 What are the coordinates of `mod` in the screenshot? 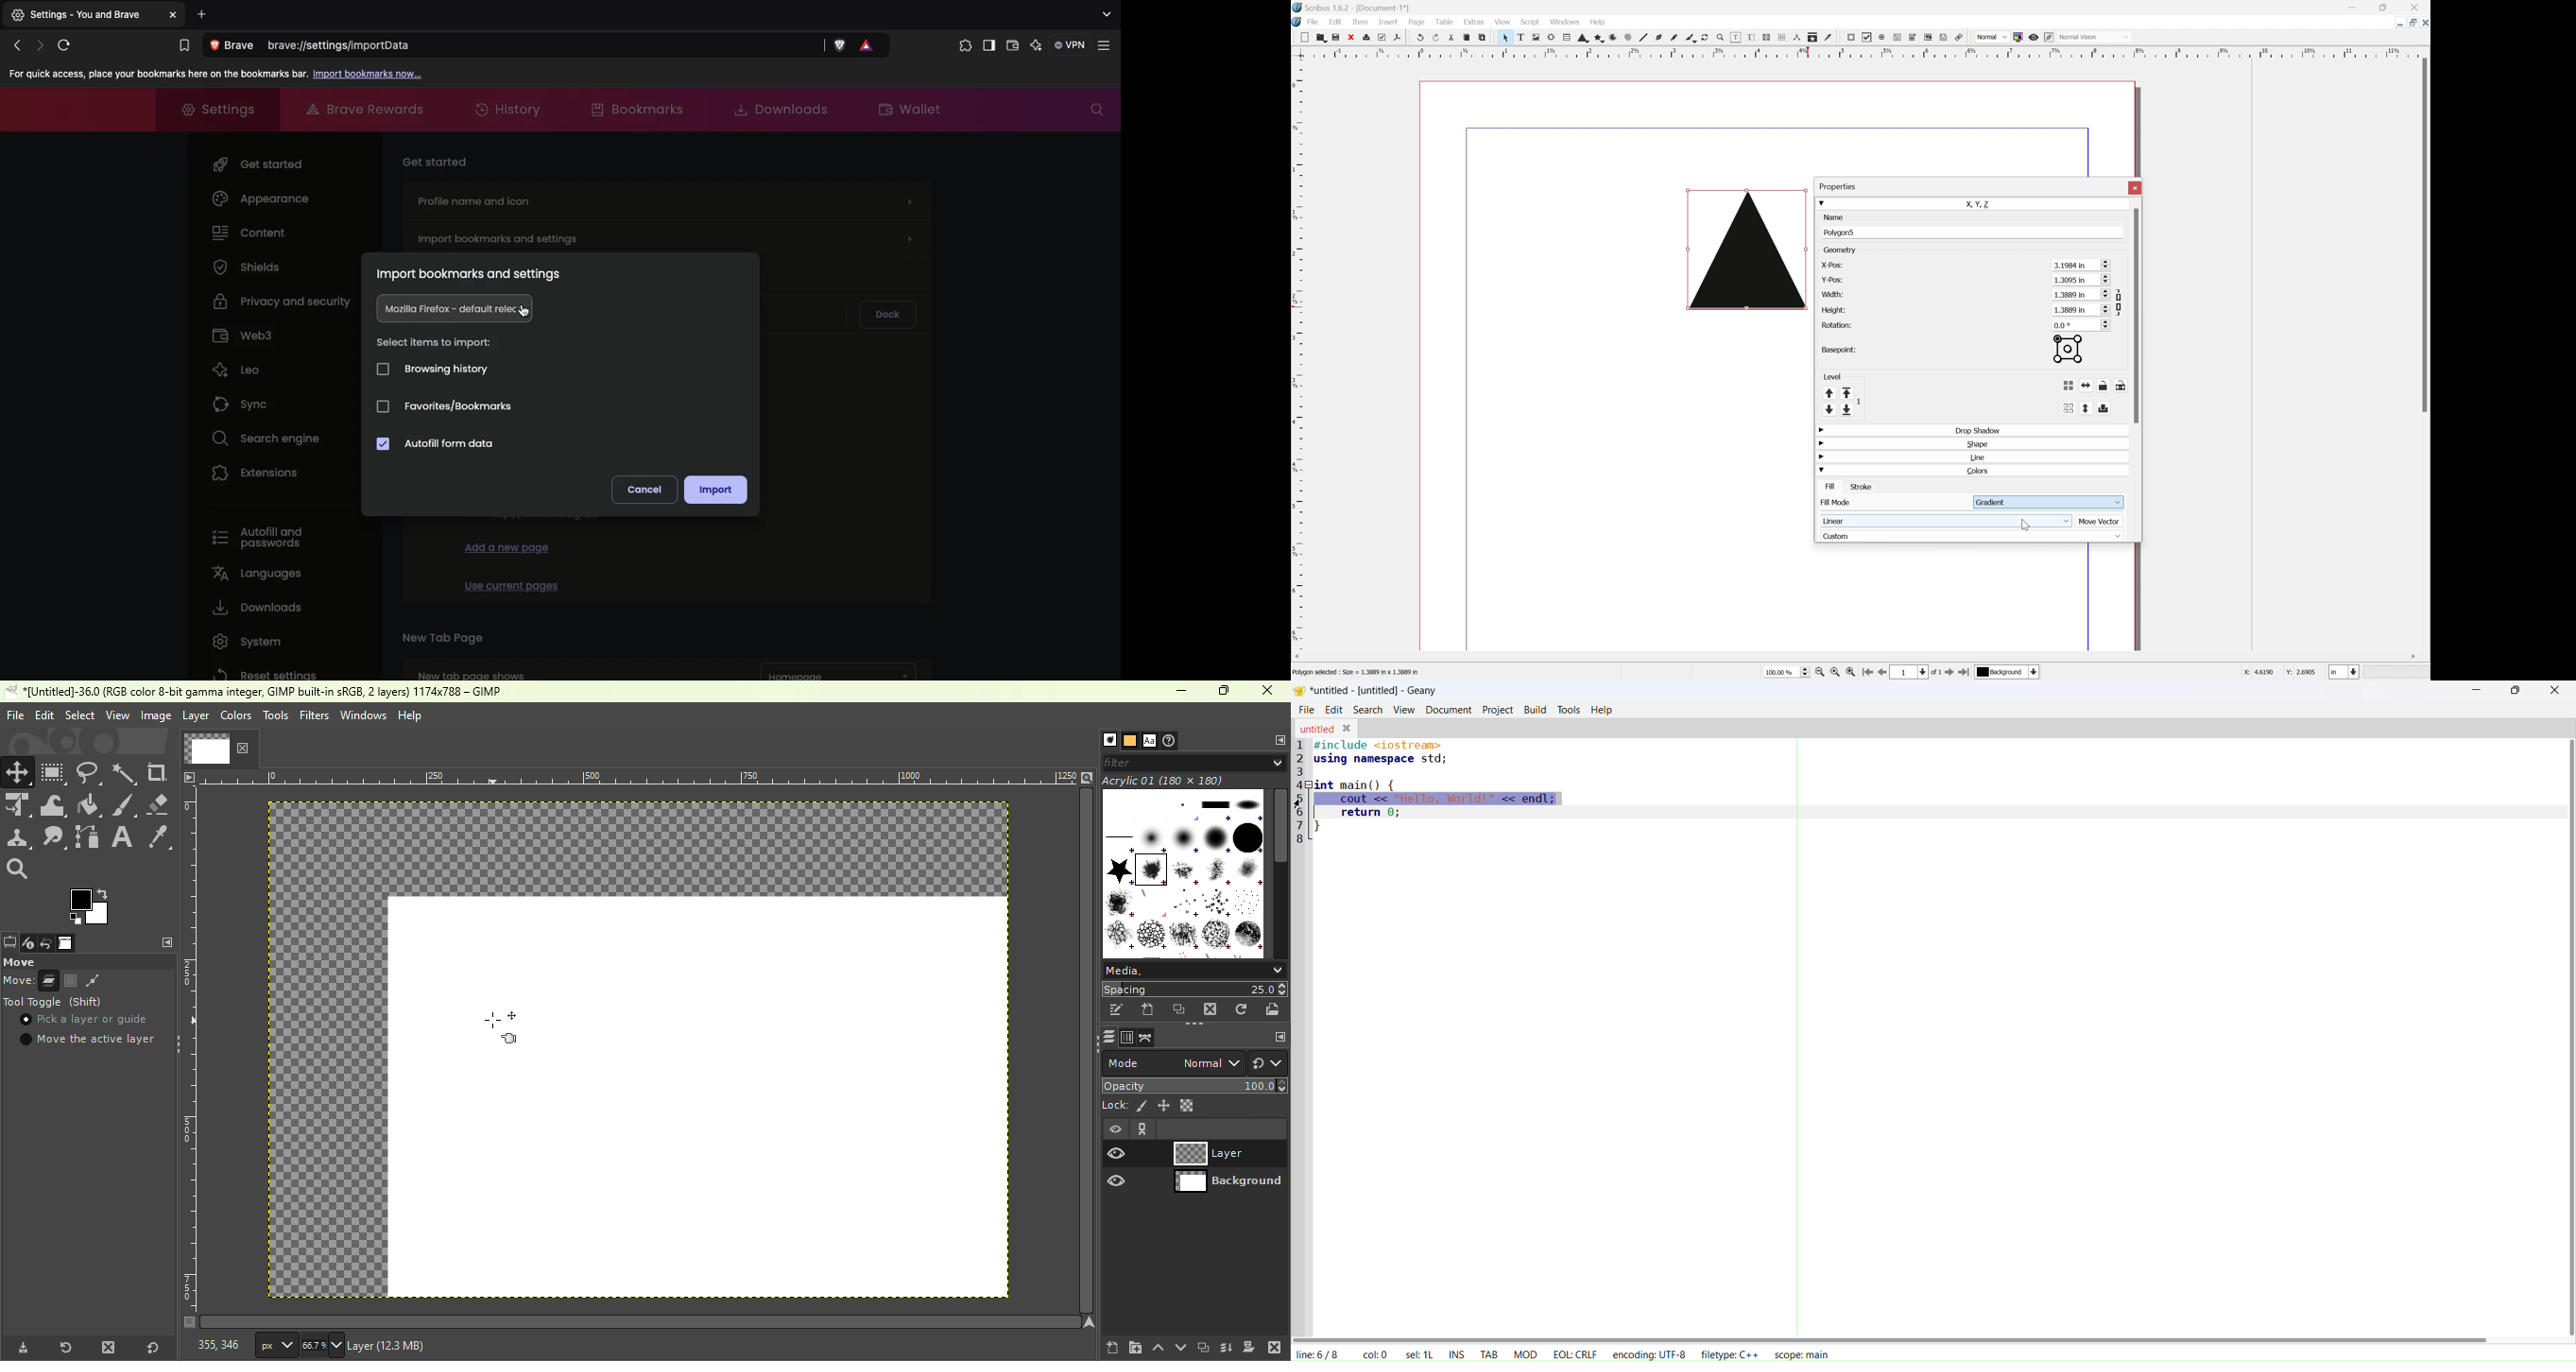 It's located at (1526, 1353).